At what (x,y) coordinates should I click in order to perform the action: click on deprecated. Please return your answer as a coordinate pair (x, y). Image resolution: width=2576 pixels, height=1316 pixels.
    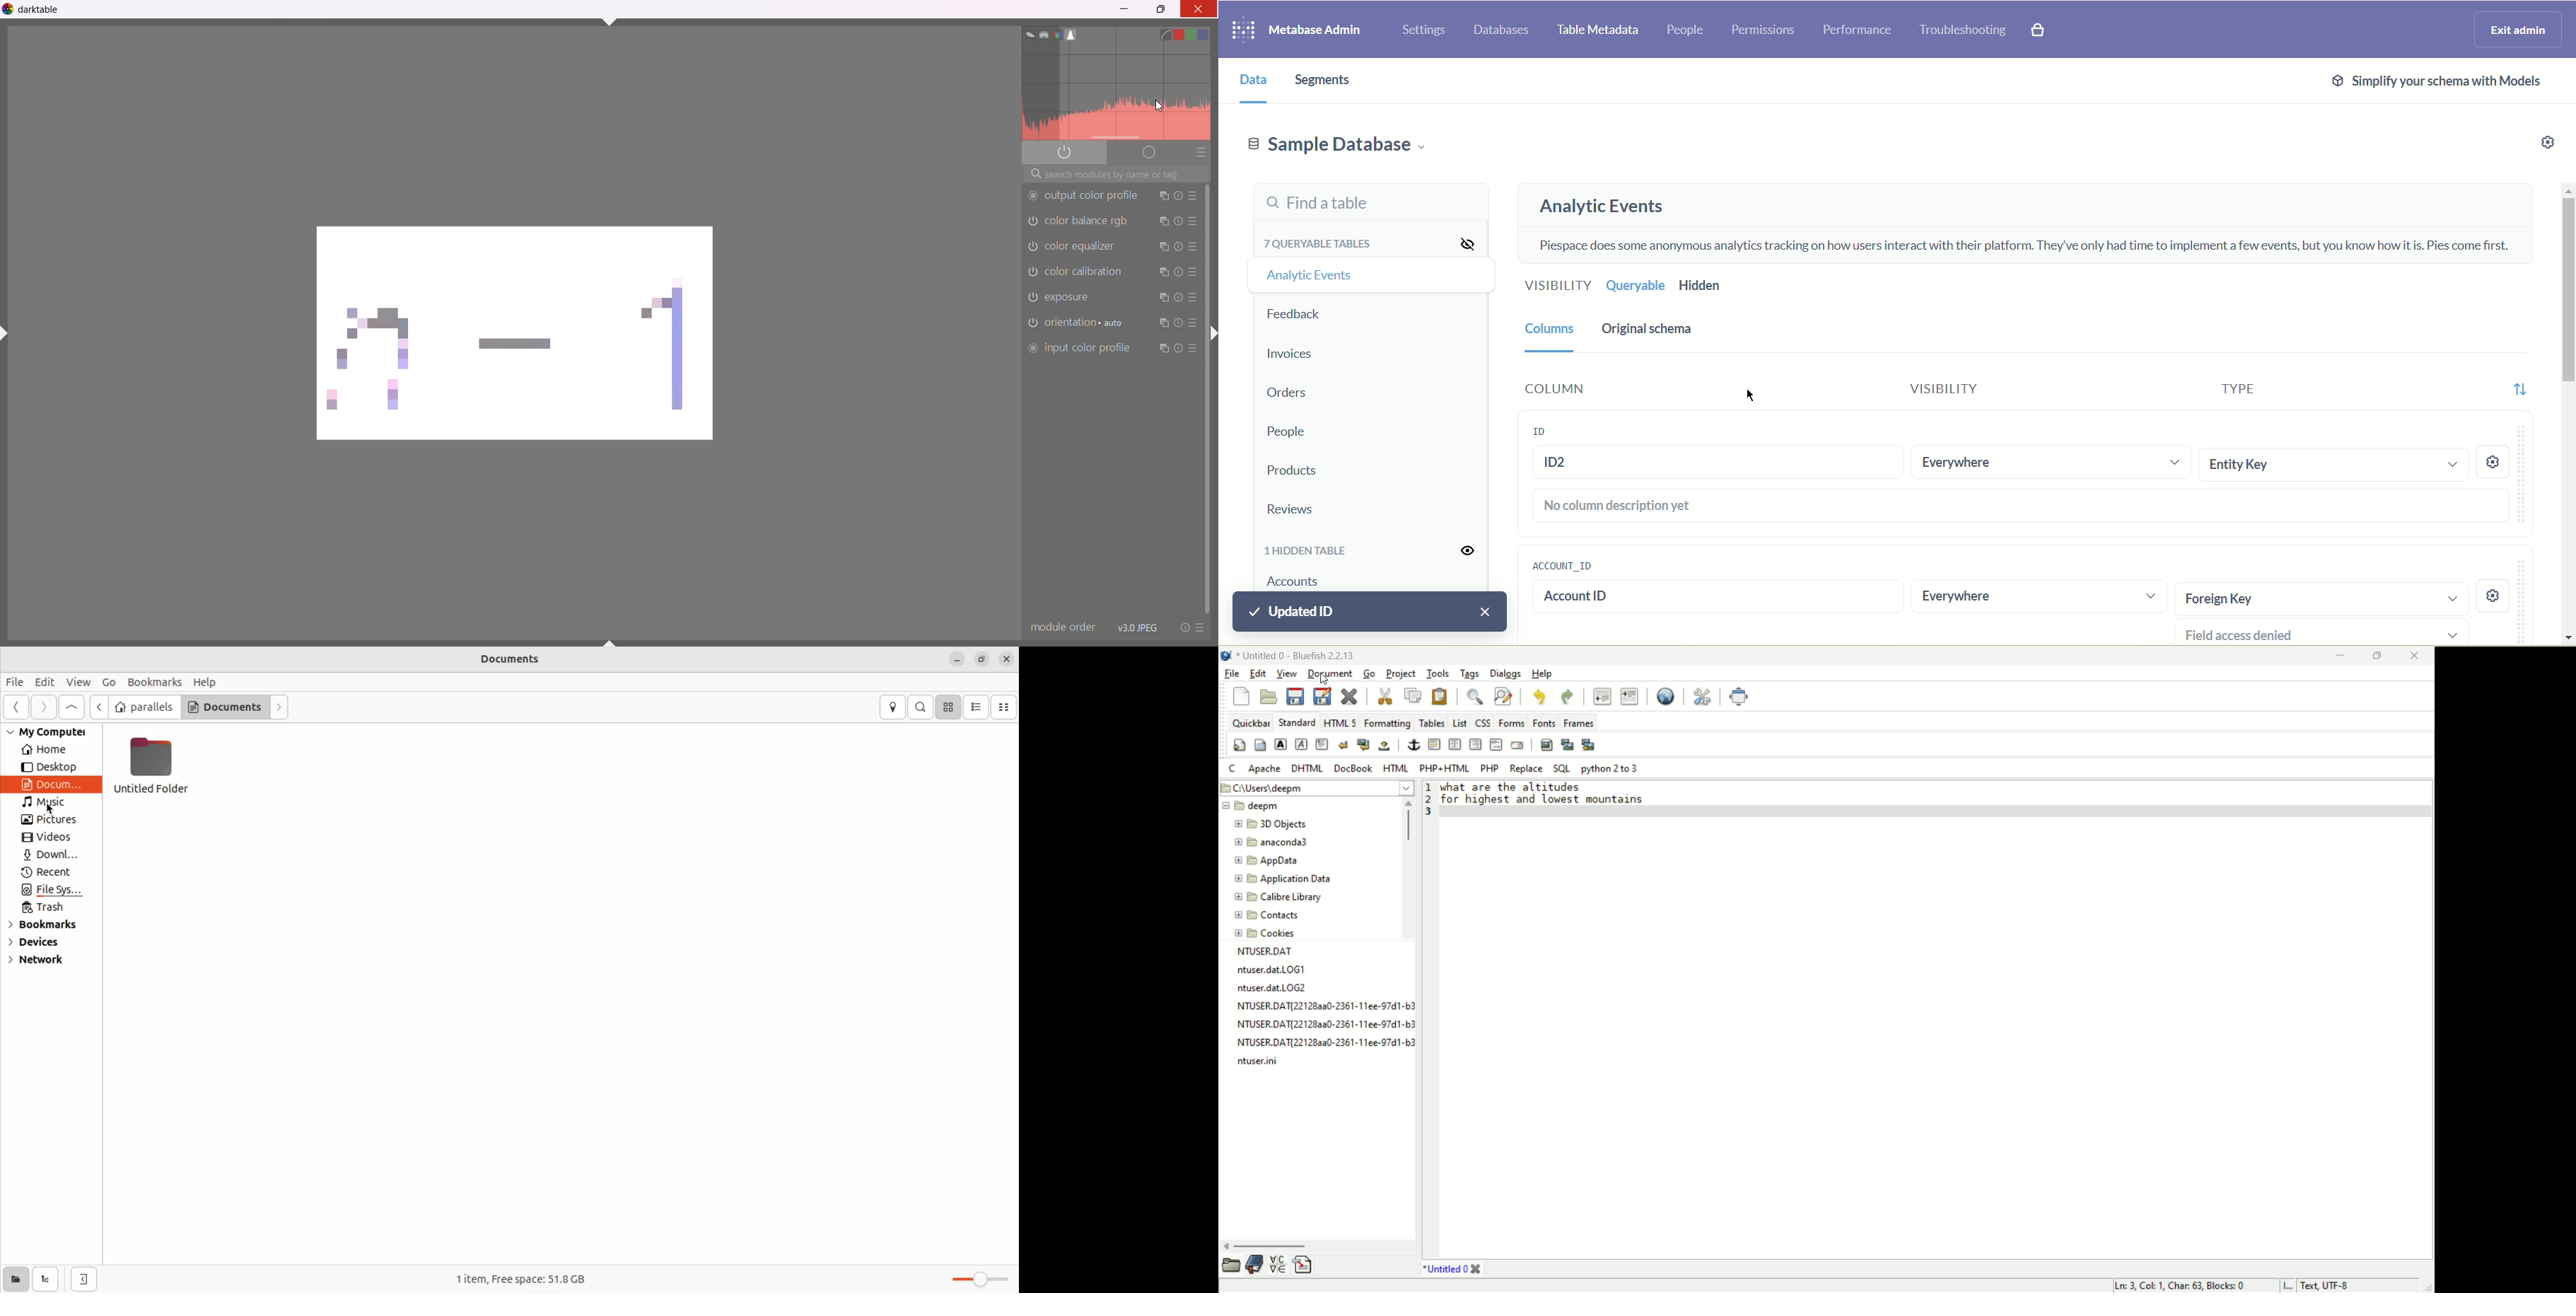
    Looking at the image, I should click on (1149, 154).